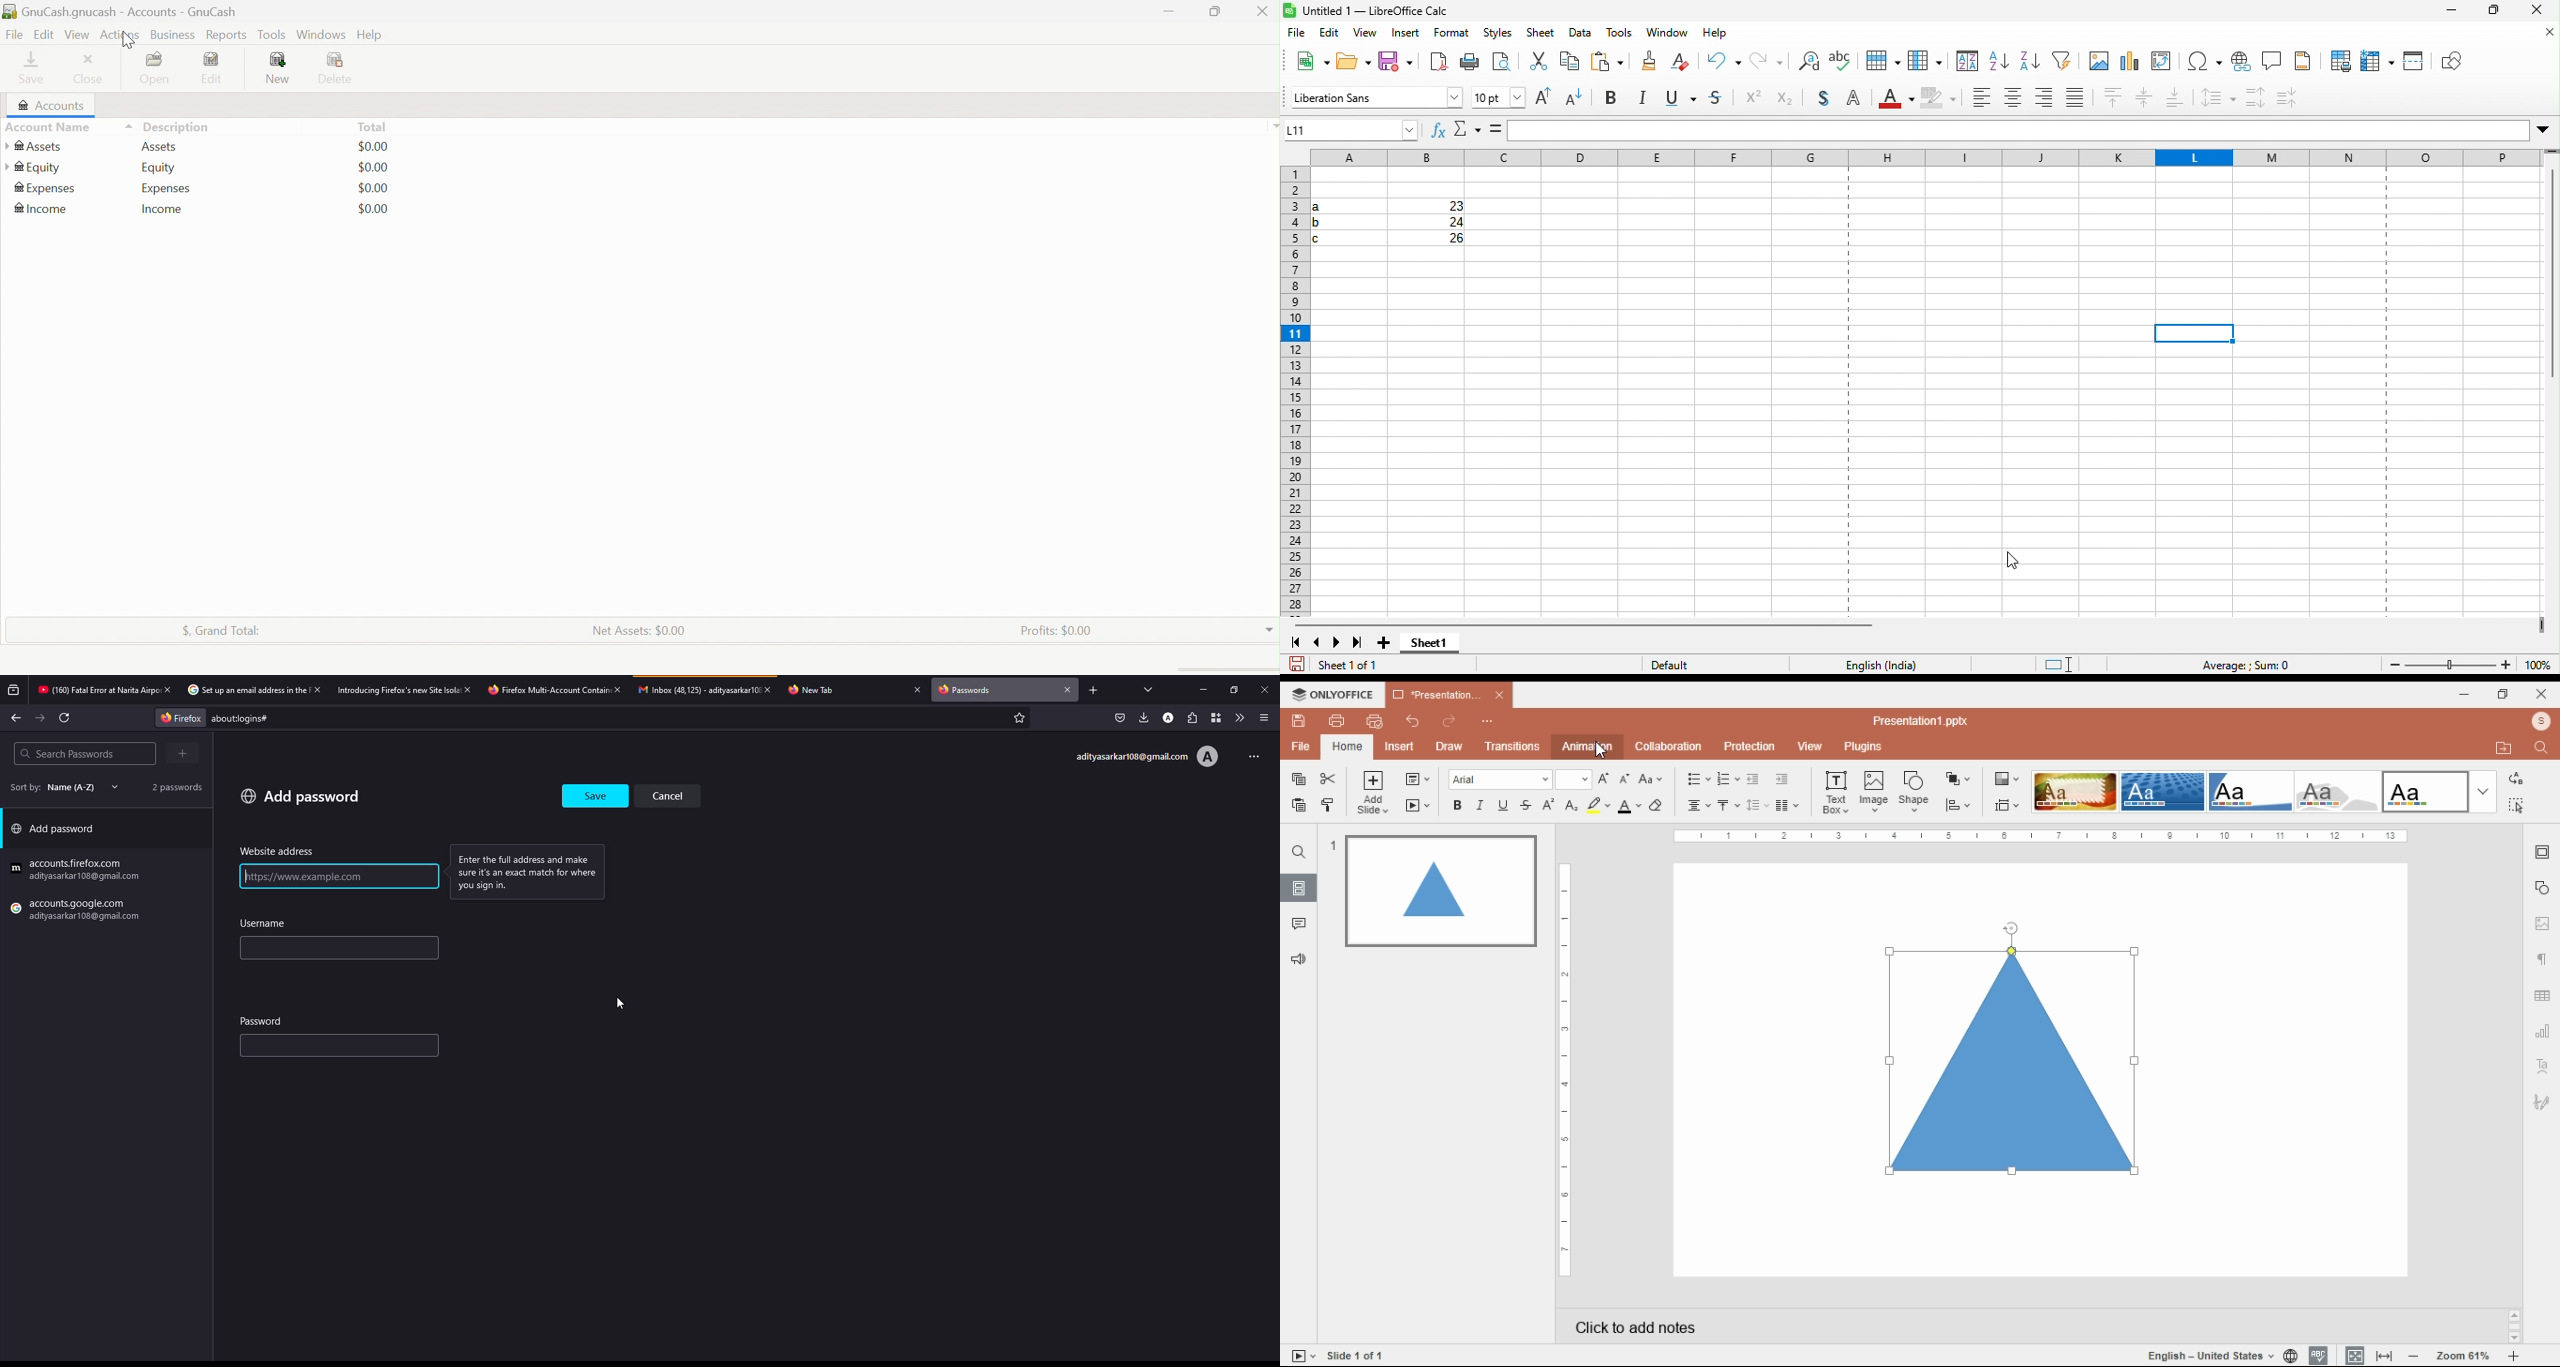 The width and height of the screenshot is (2576, 1372). Describe the element at coordinates (697, 689) in the screenshot. I see `tab` at that location.